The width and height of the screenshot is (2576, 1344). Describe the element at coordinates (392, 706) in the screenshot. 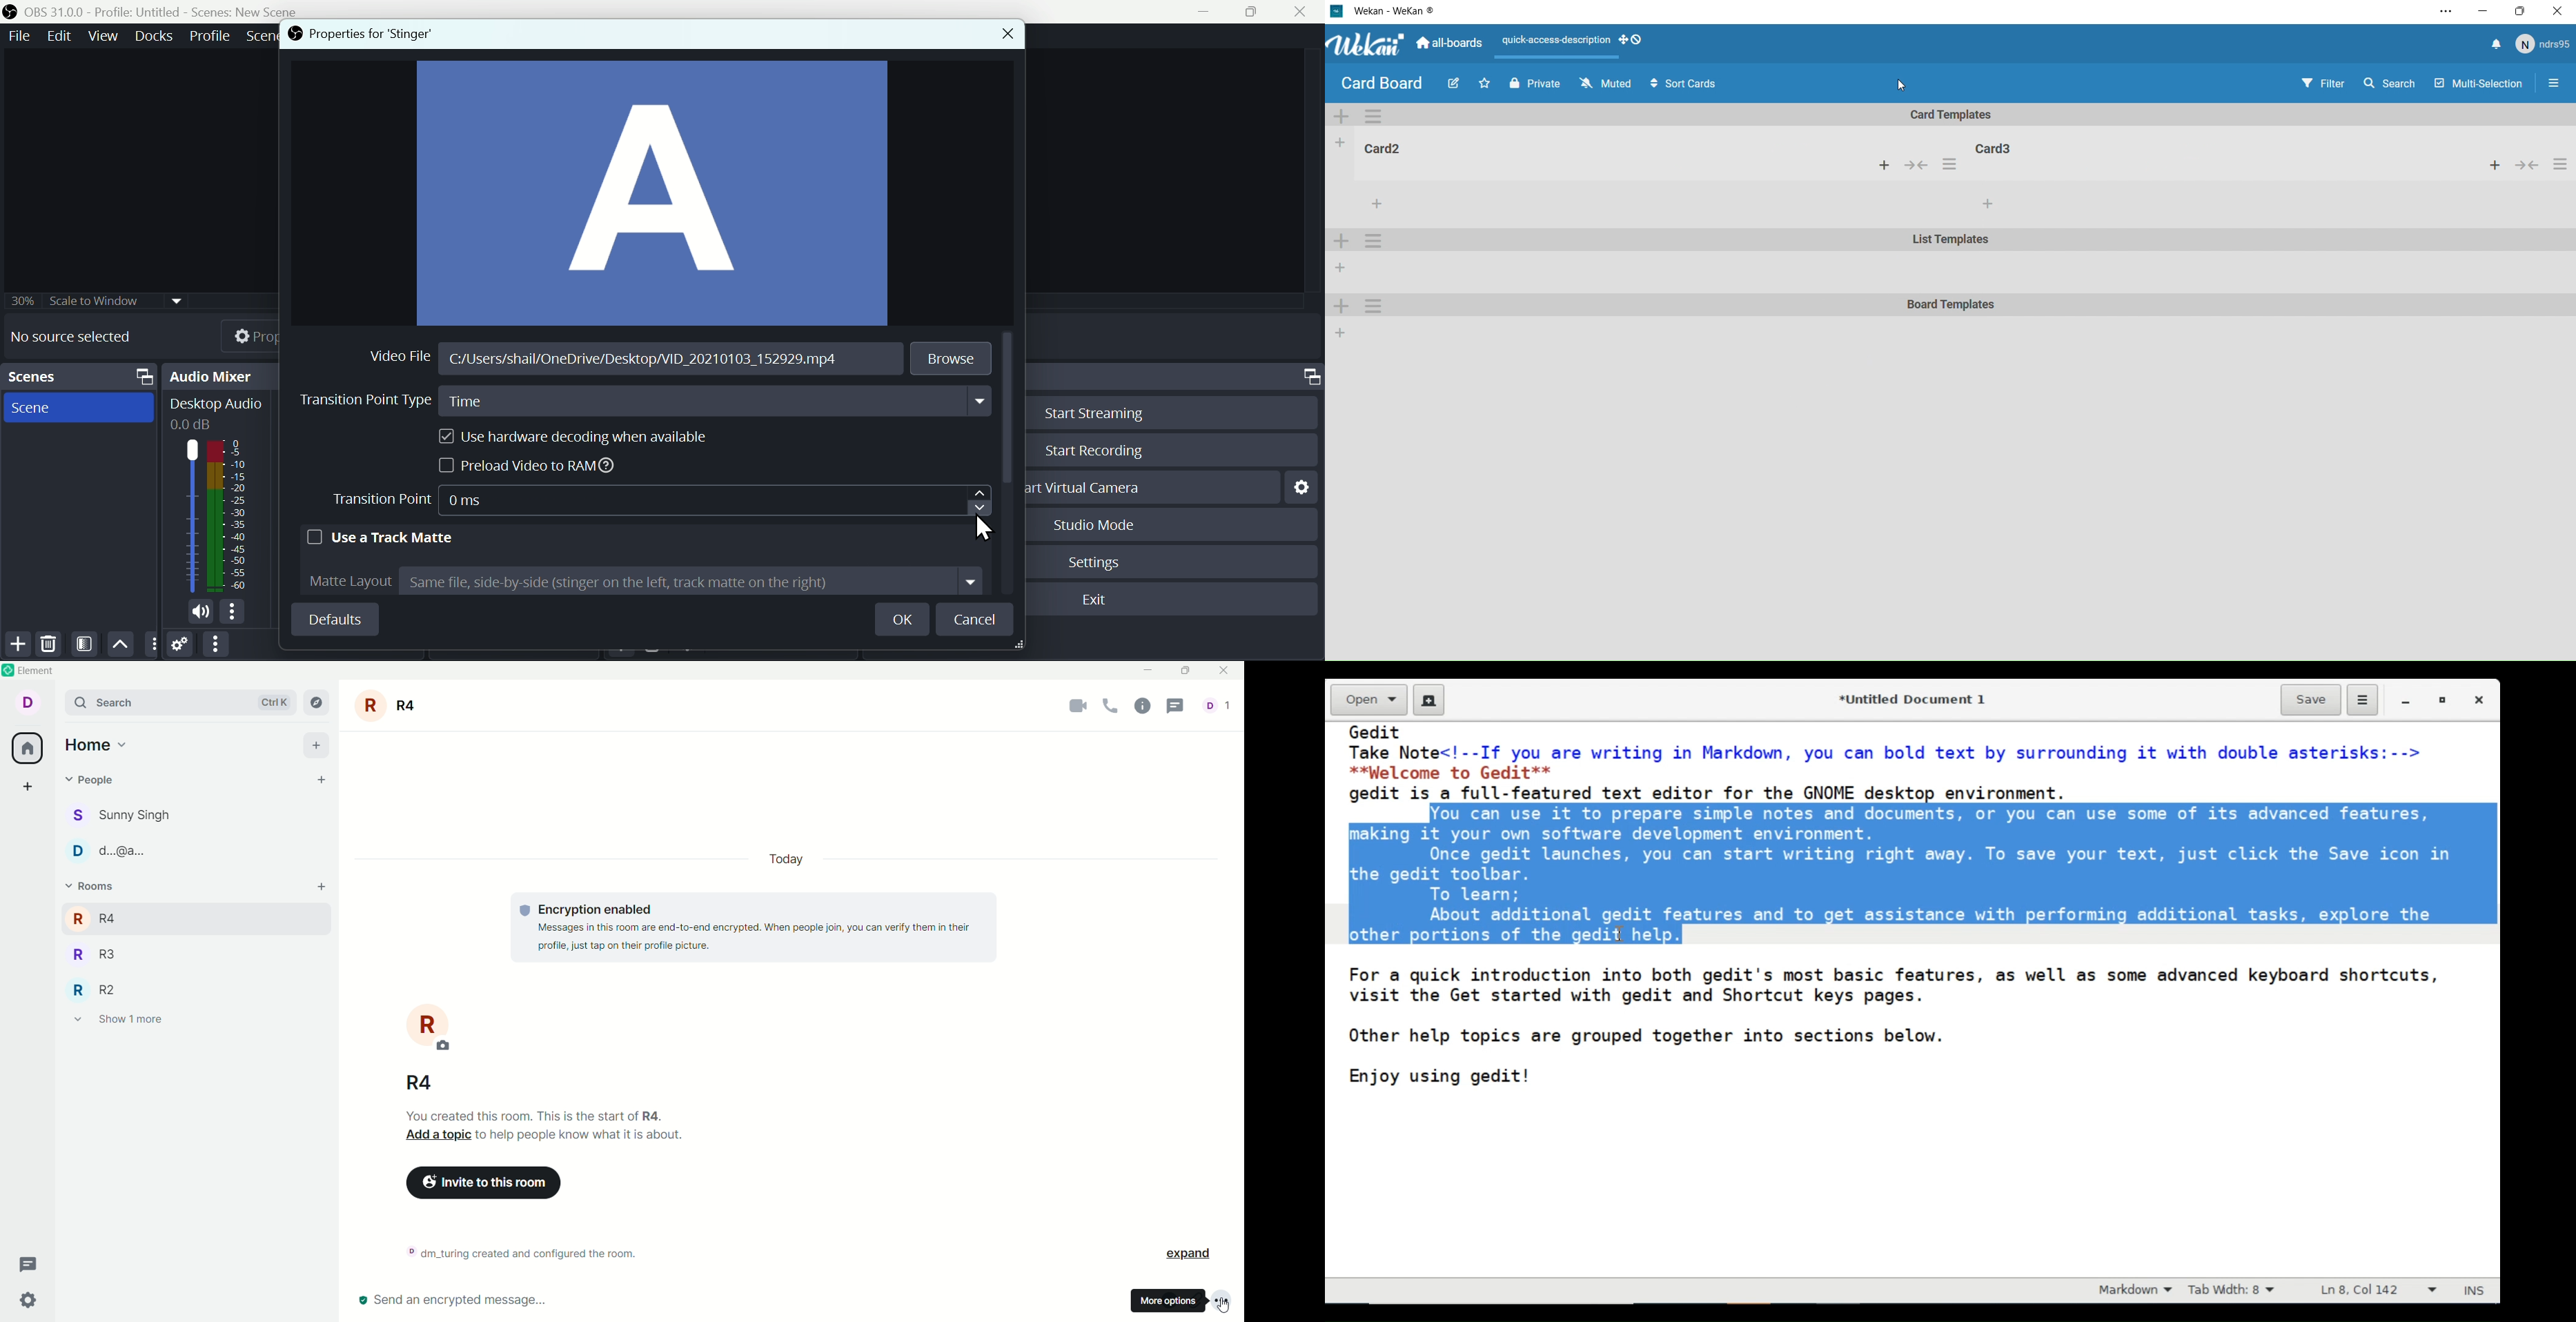

I see `room name` at that location.